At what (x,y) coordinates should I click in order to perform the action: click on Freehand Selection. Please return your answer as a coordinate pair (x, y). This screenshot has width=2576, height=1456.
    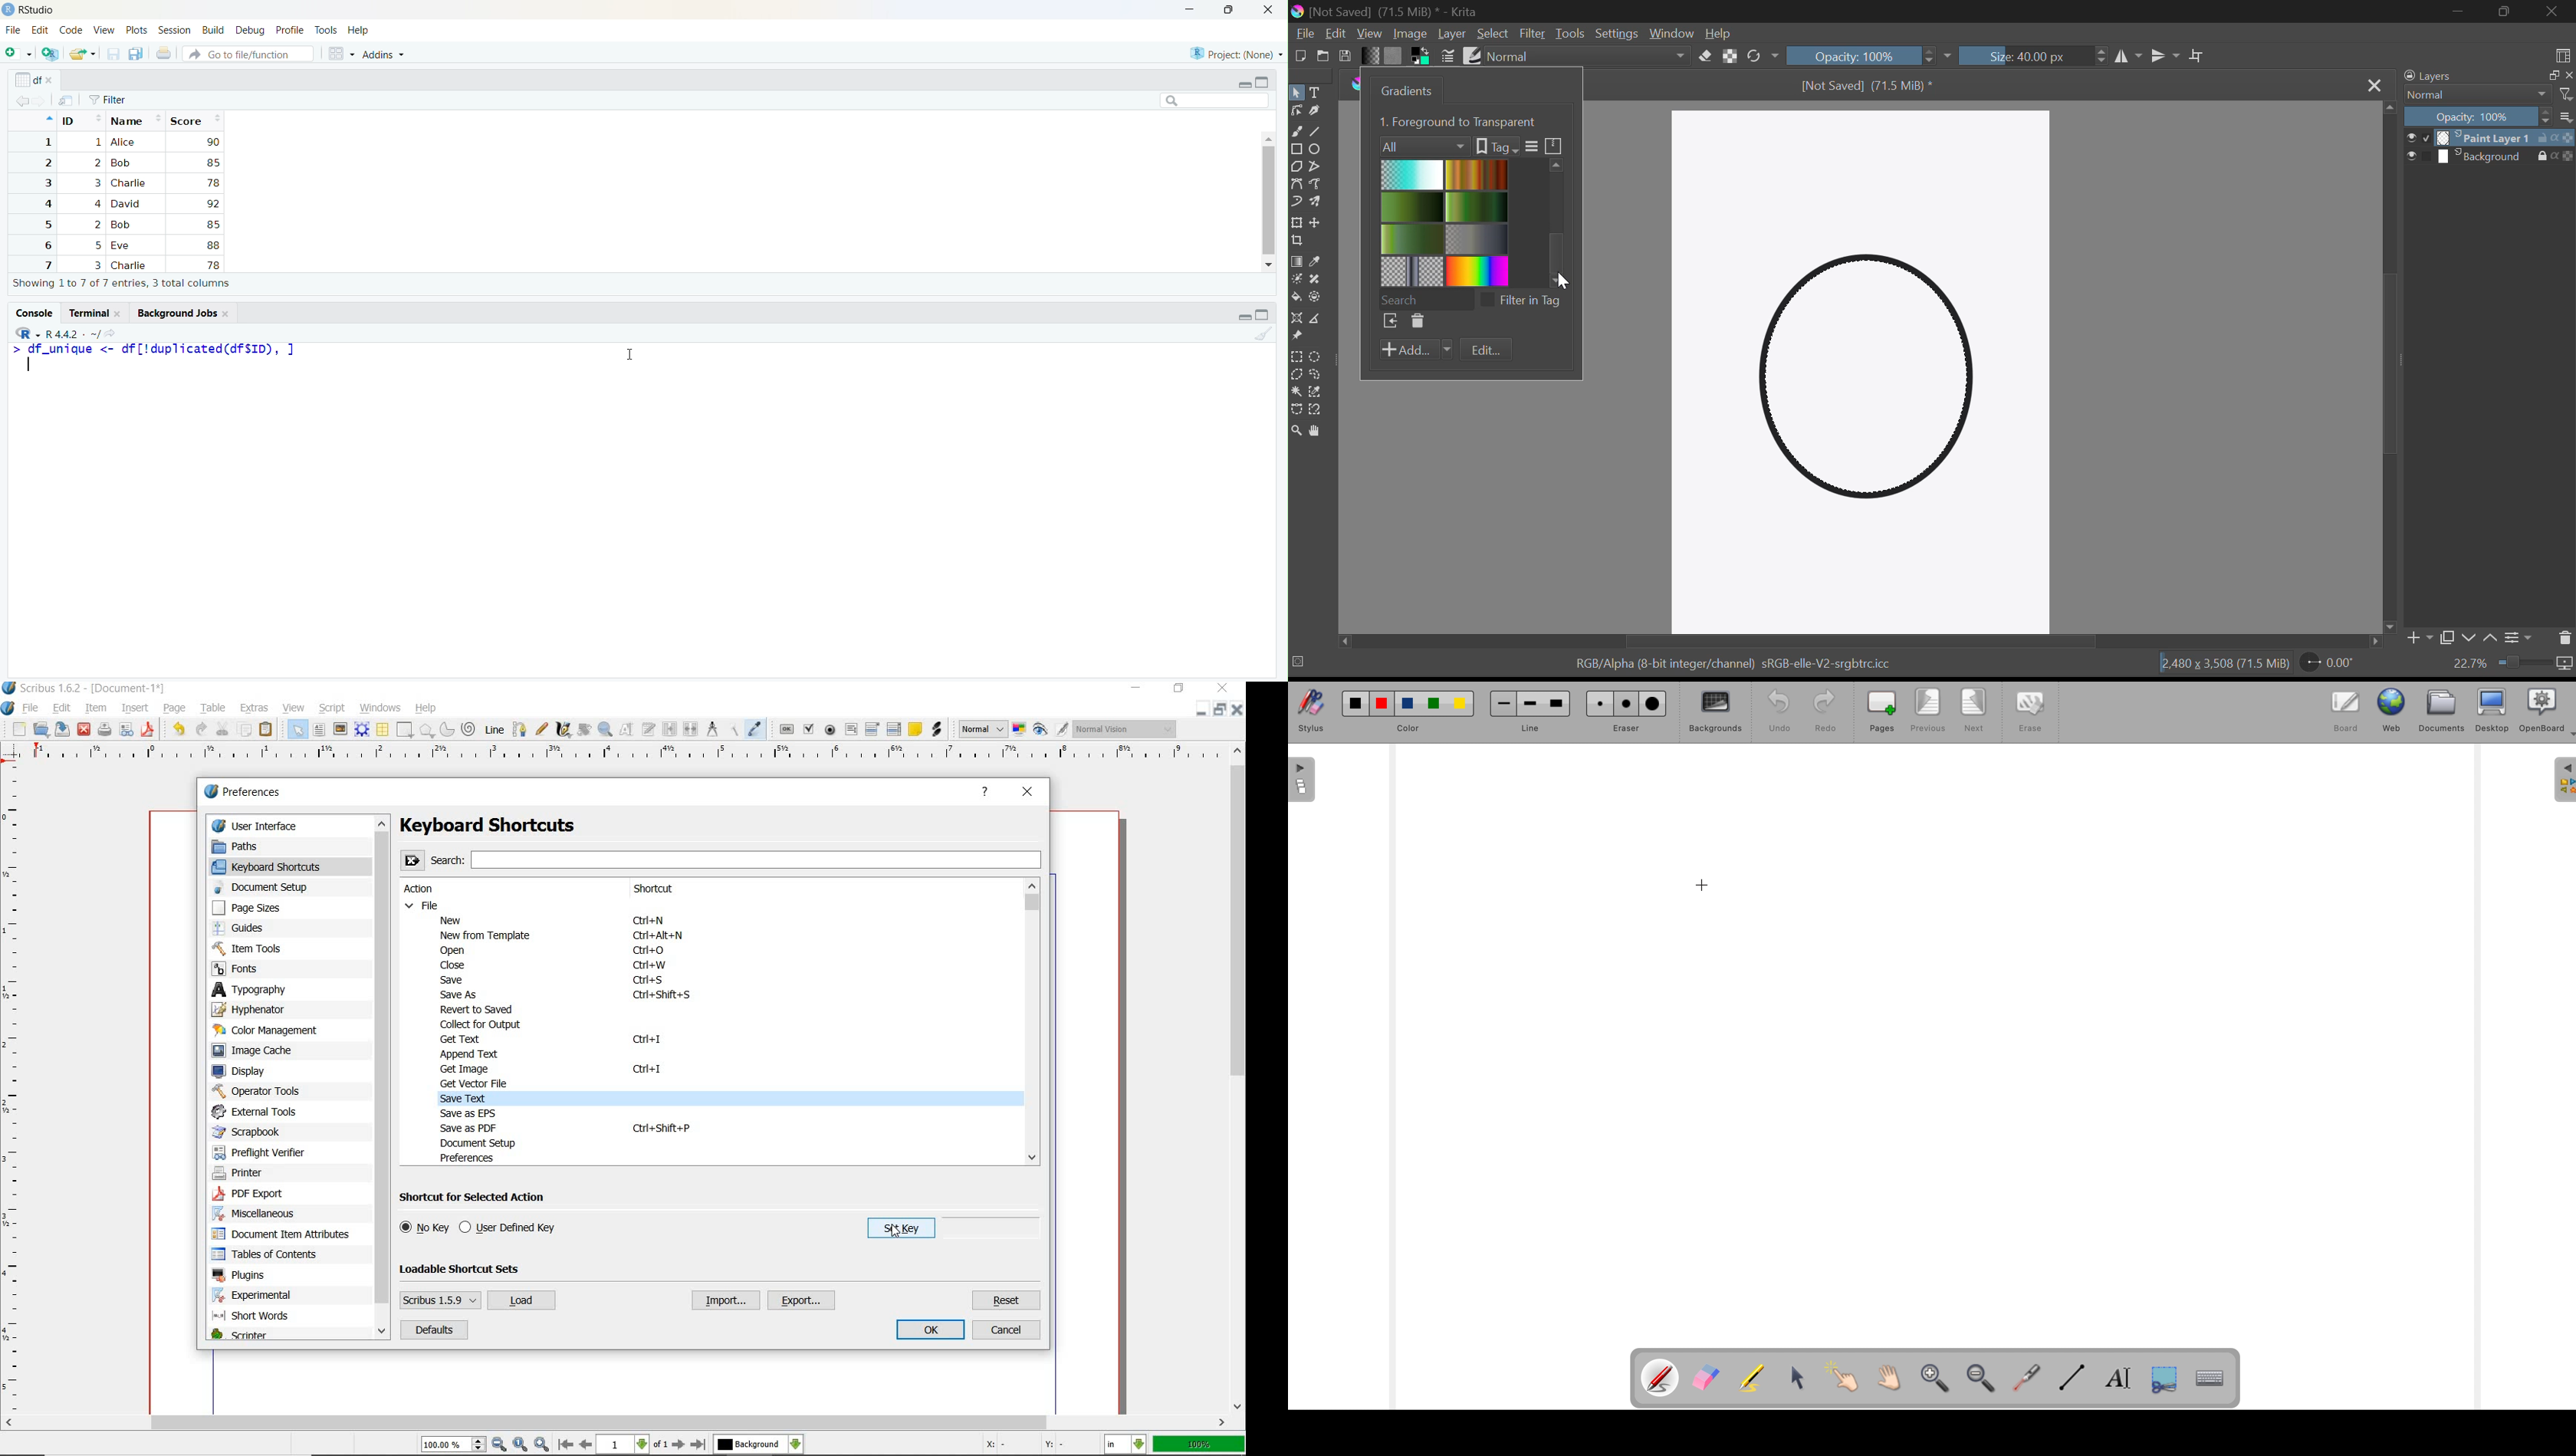
    Looking at the image, I should click on (1319, 374).